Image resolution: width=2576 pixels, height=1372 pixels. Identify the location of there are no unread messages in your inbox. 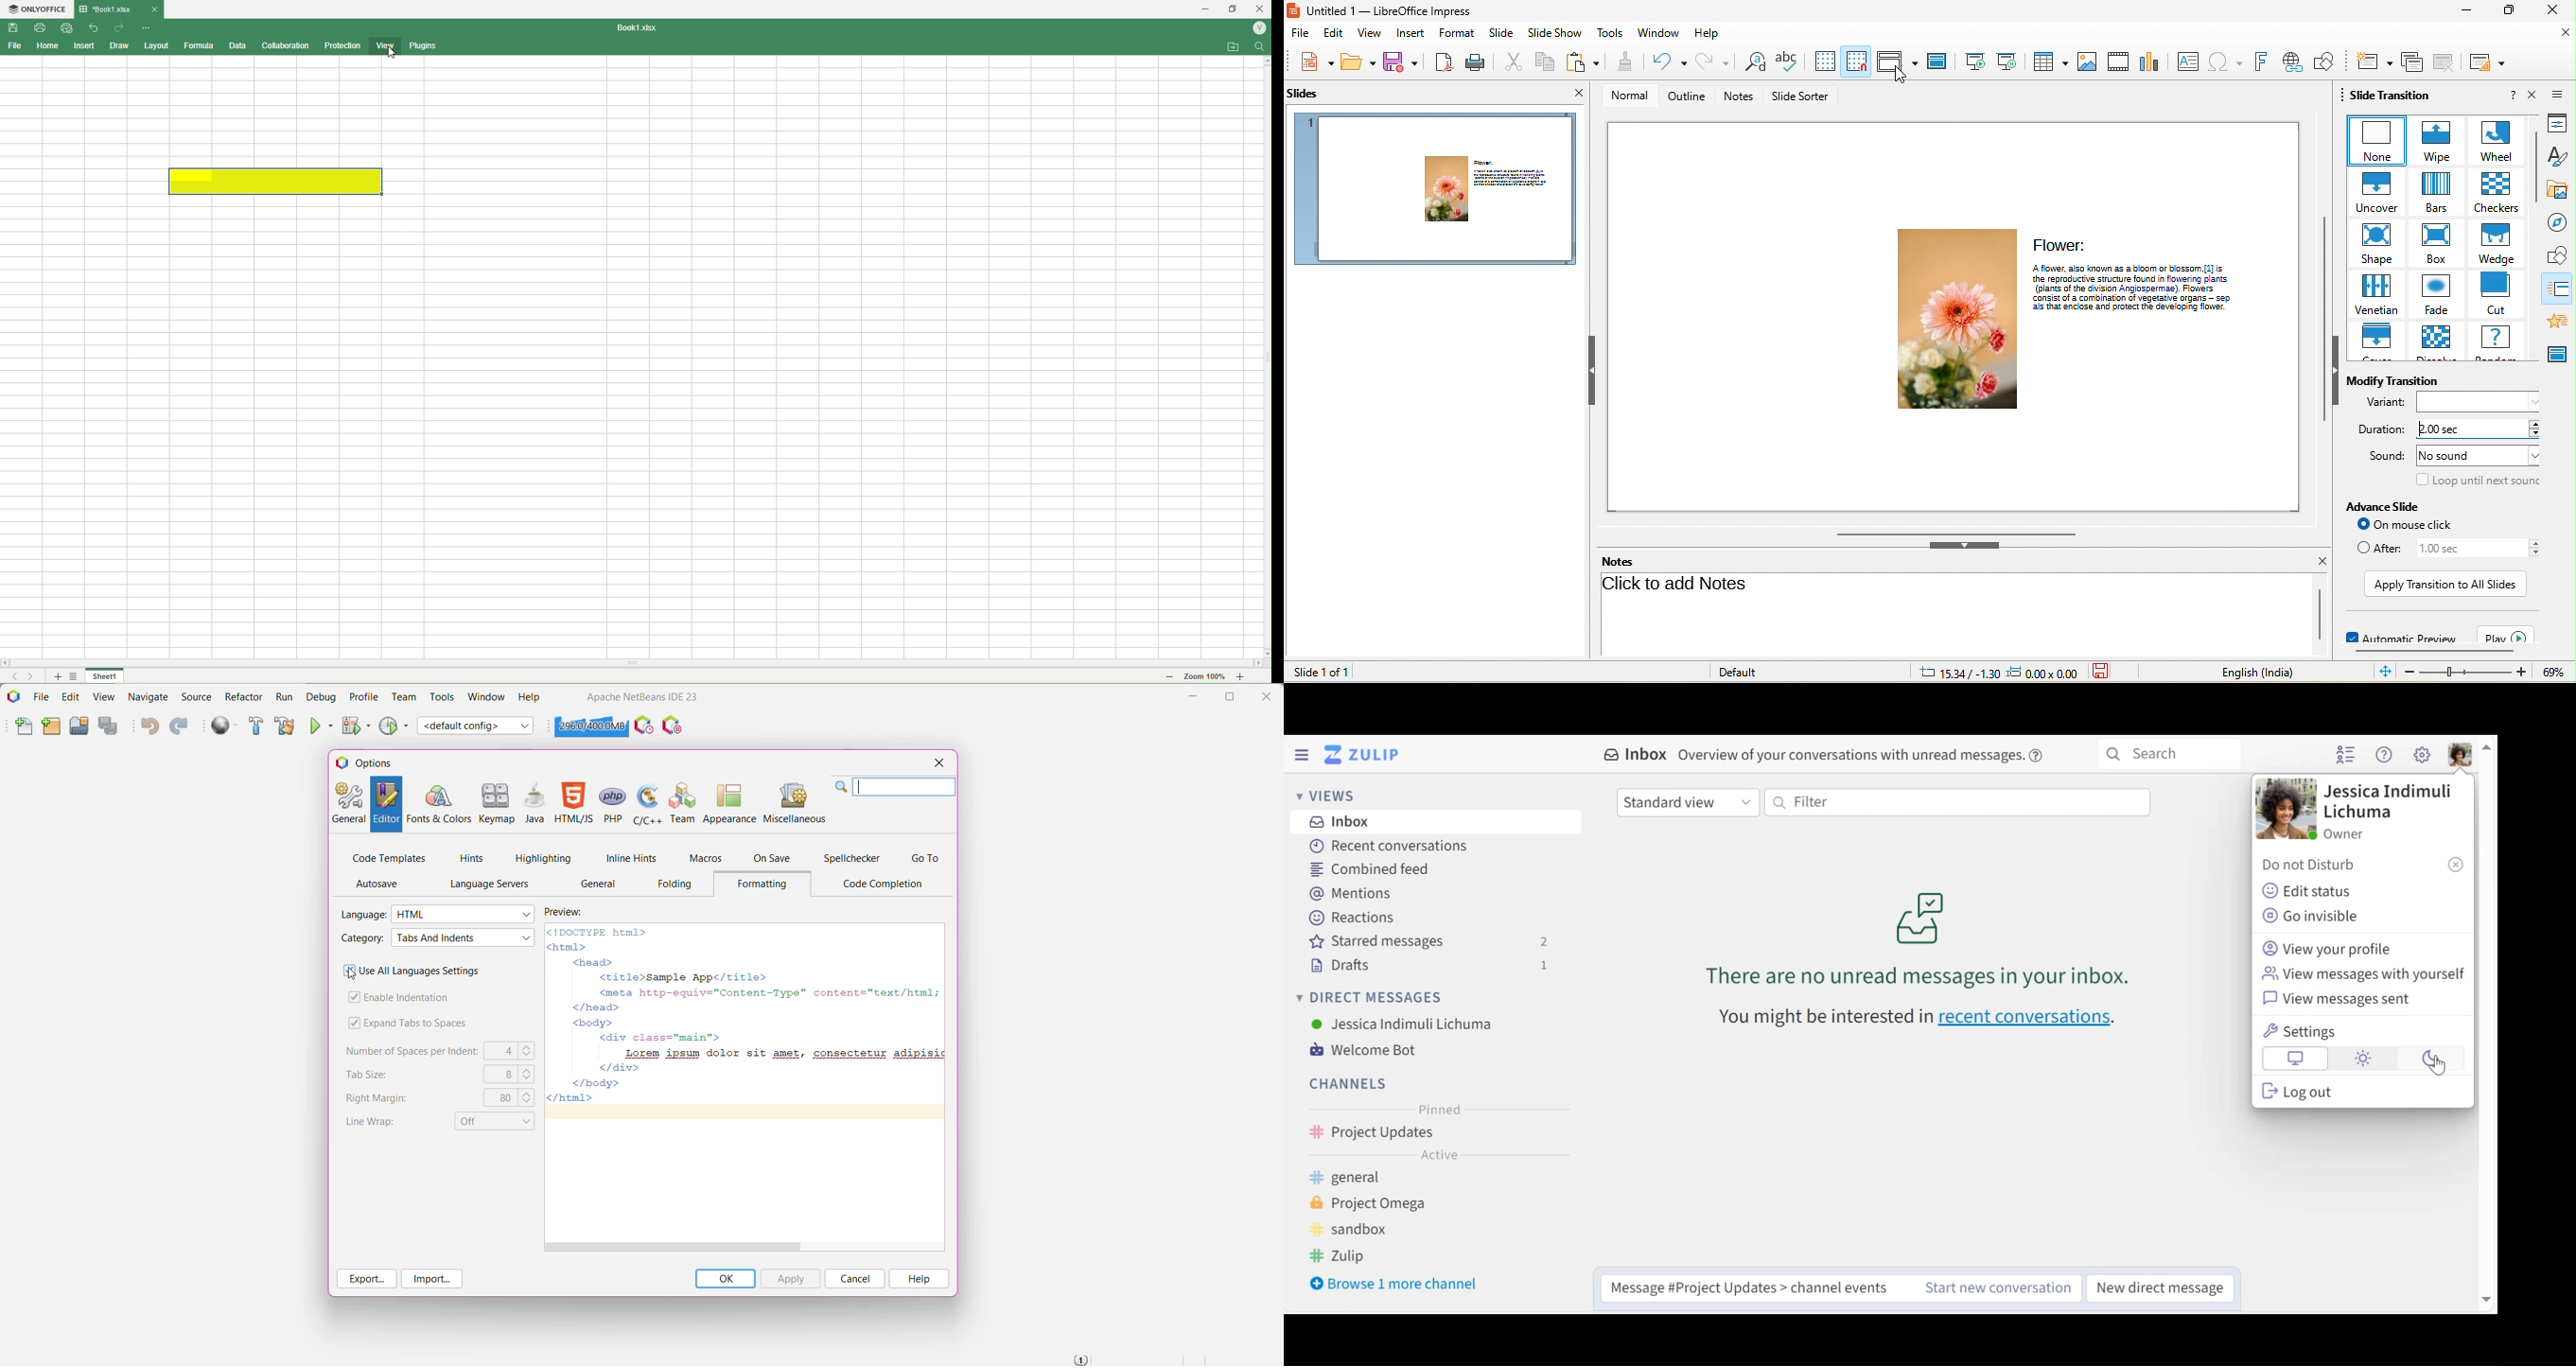
(1885, 978).